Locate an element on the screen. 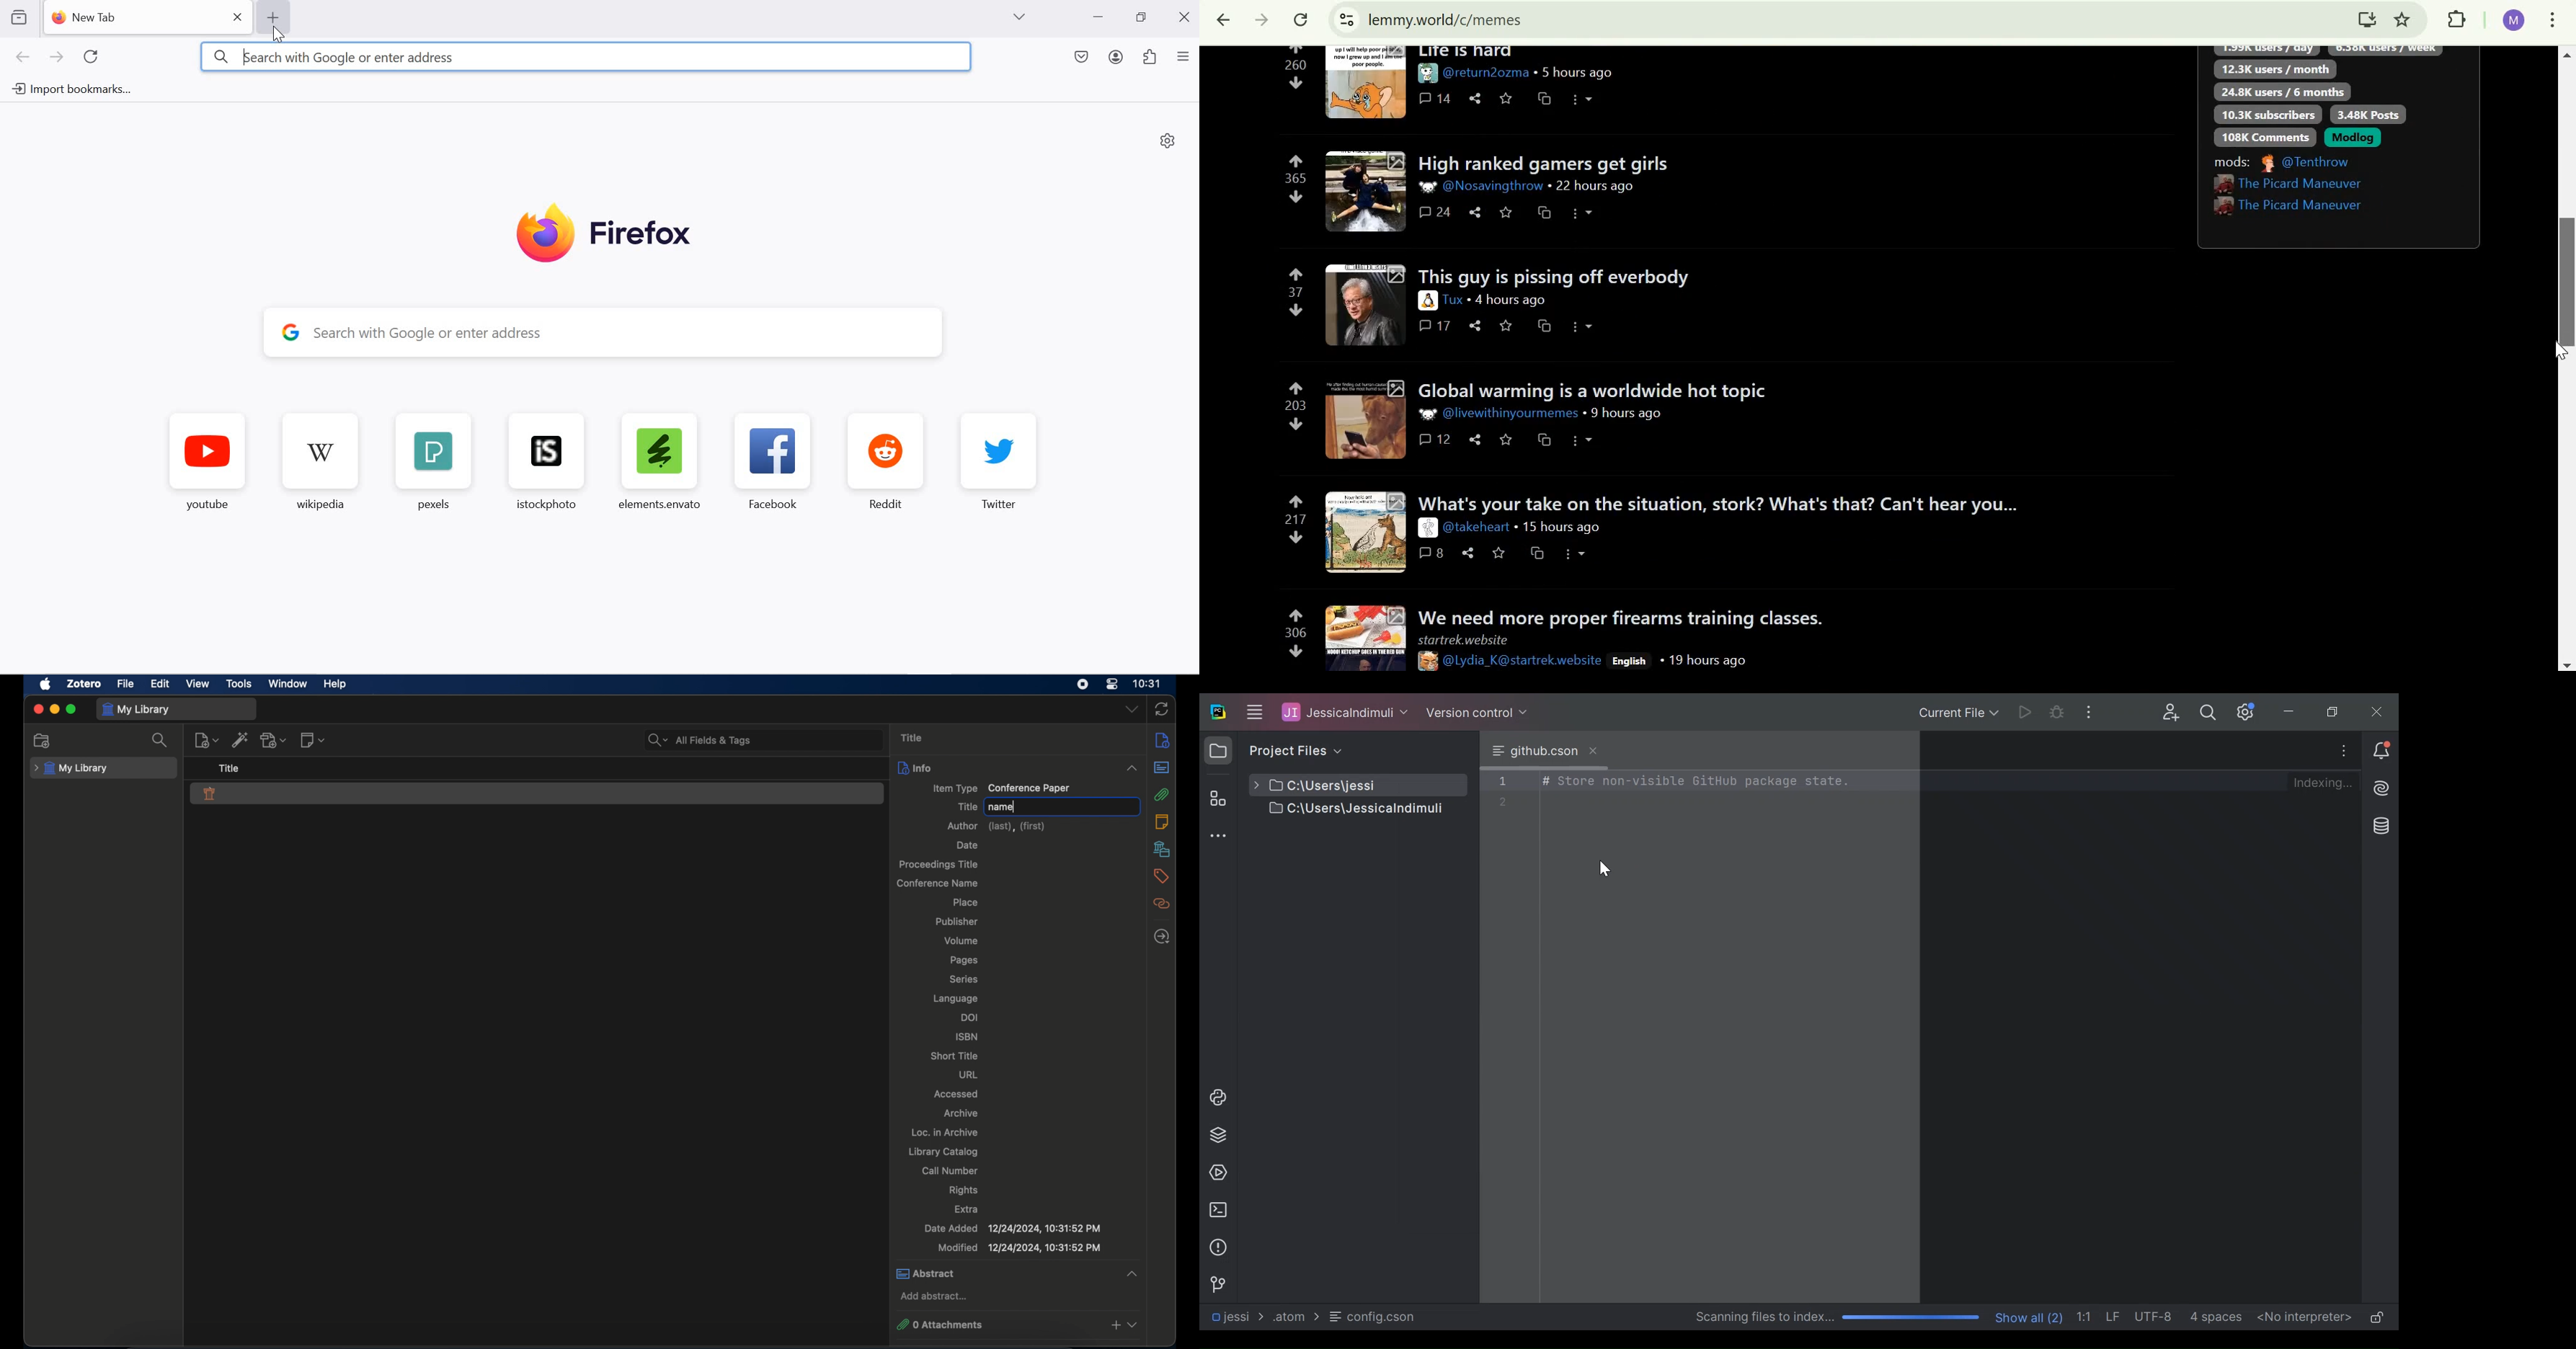  edit is located at coordinates (160, 684).